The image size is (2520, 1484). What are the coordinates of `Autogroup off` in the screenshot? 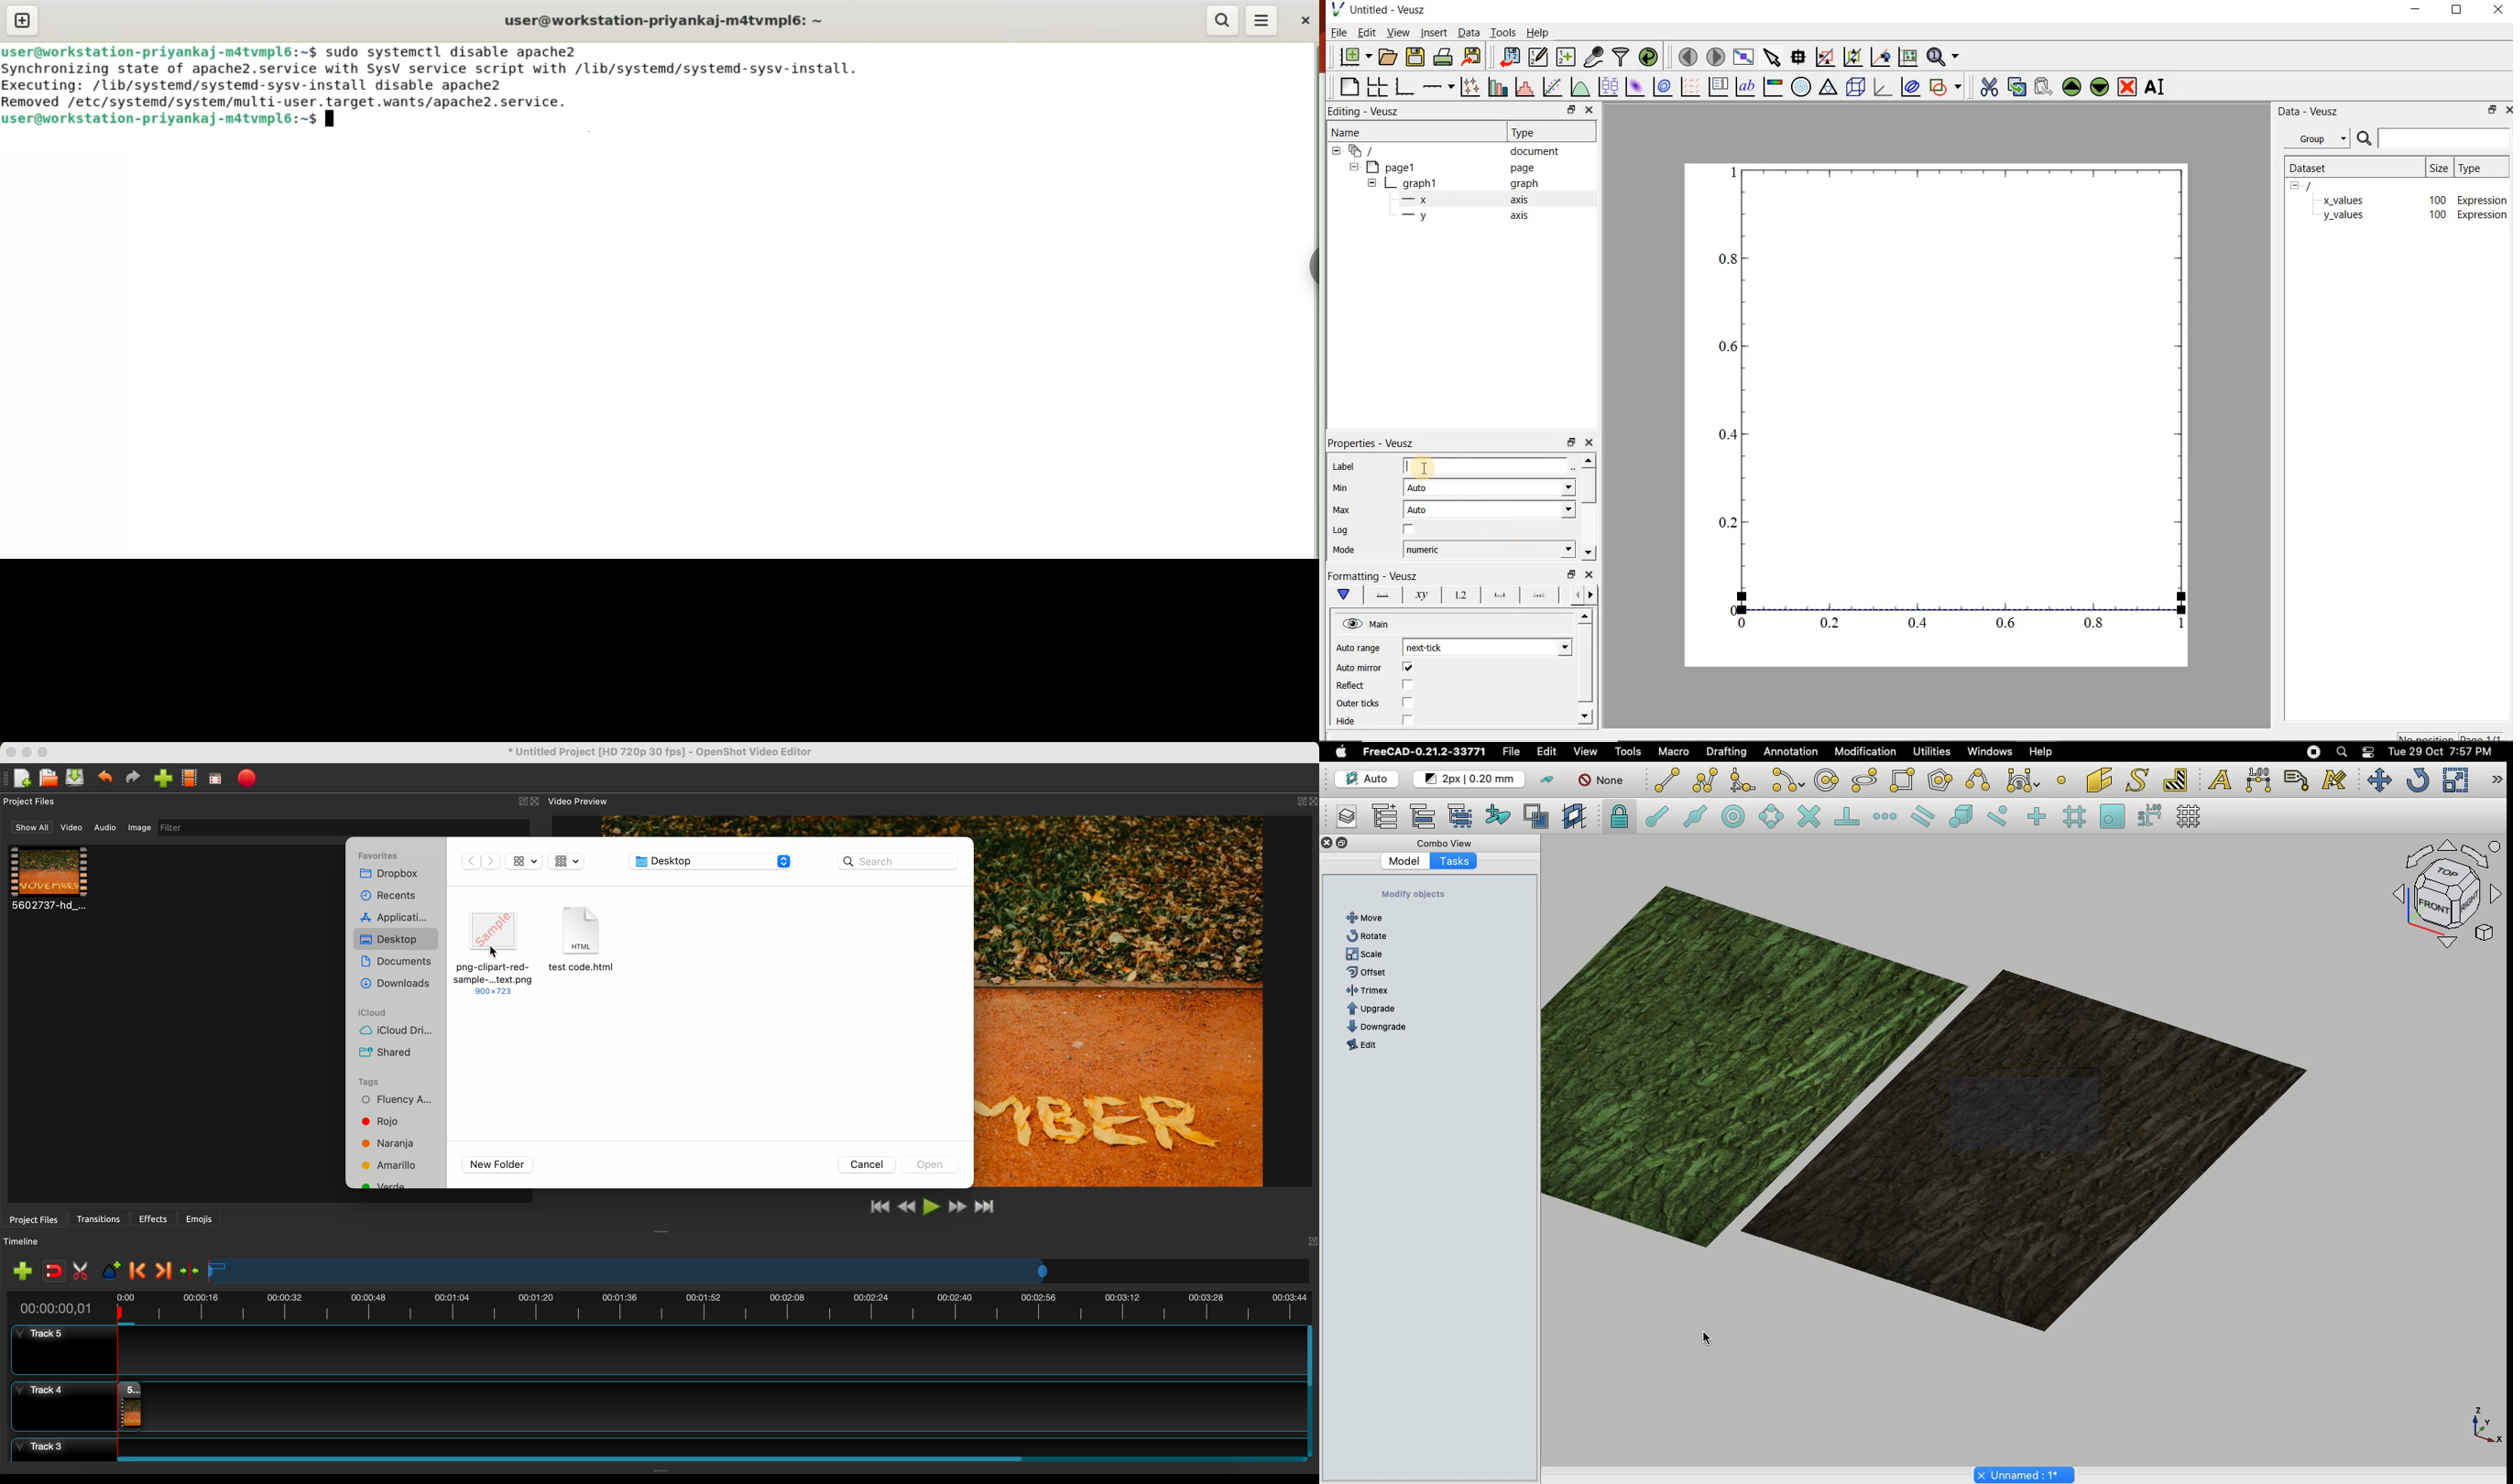 It's located at (1604, 782).